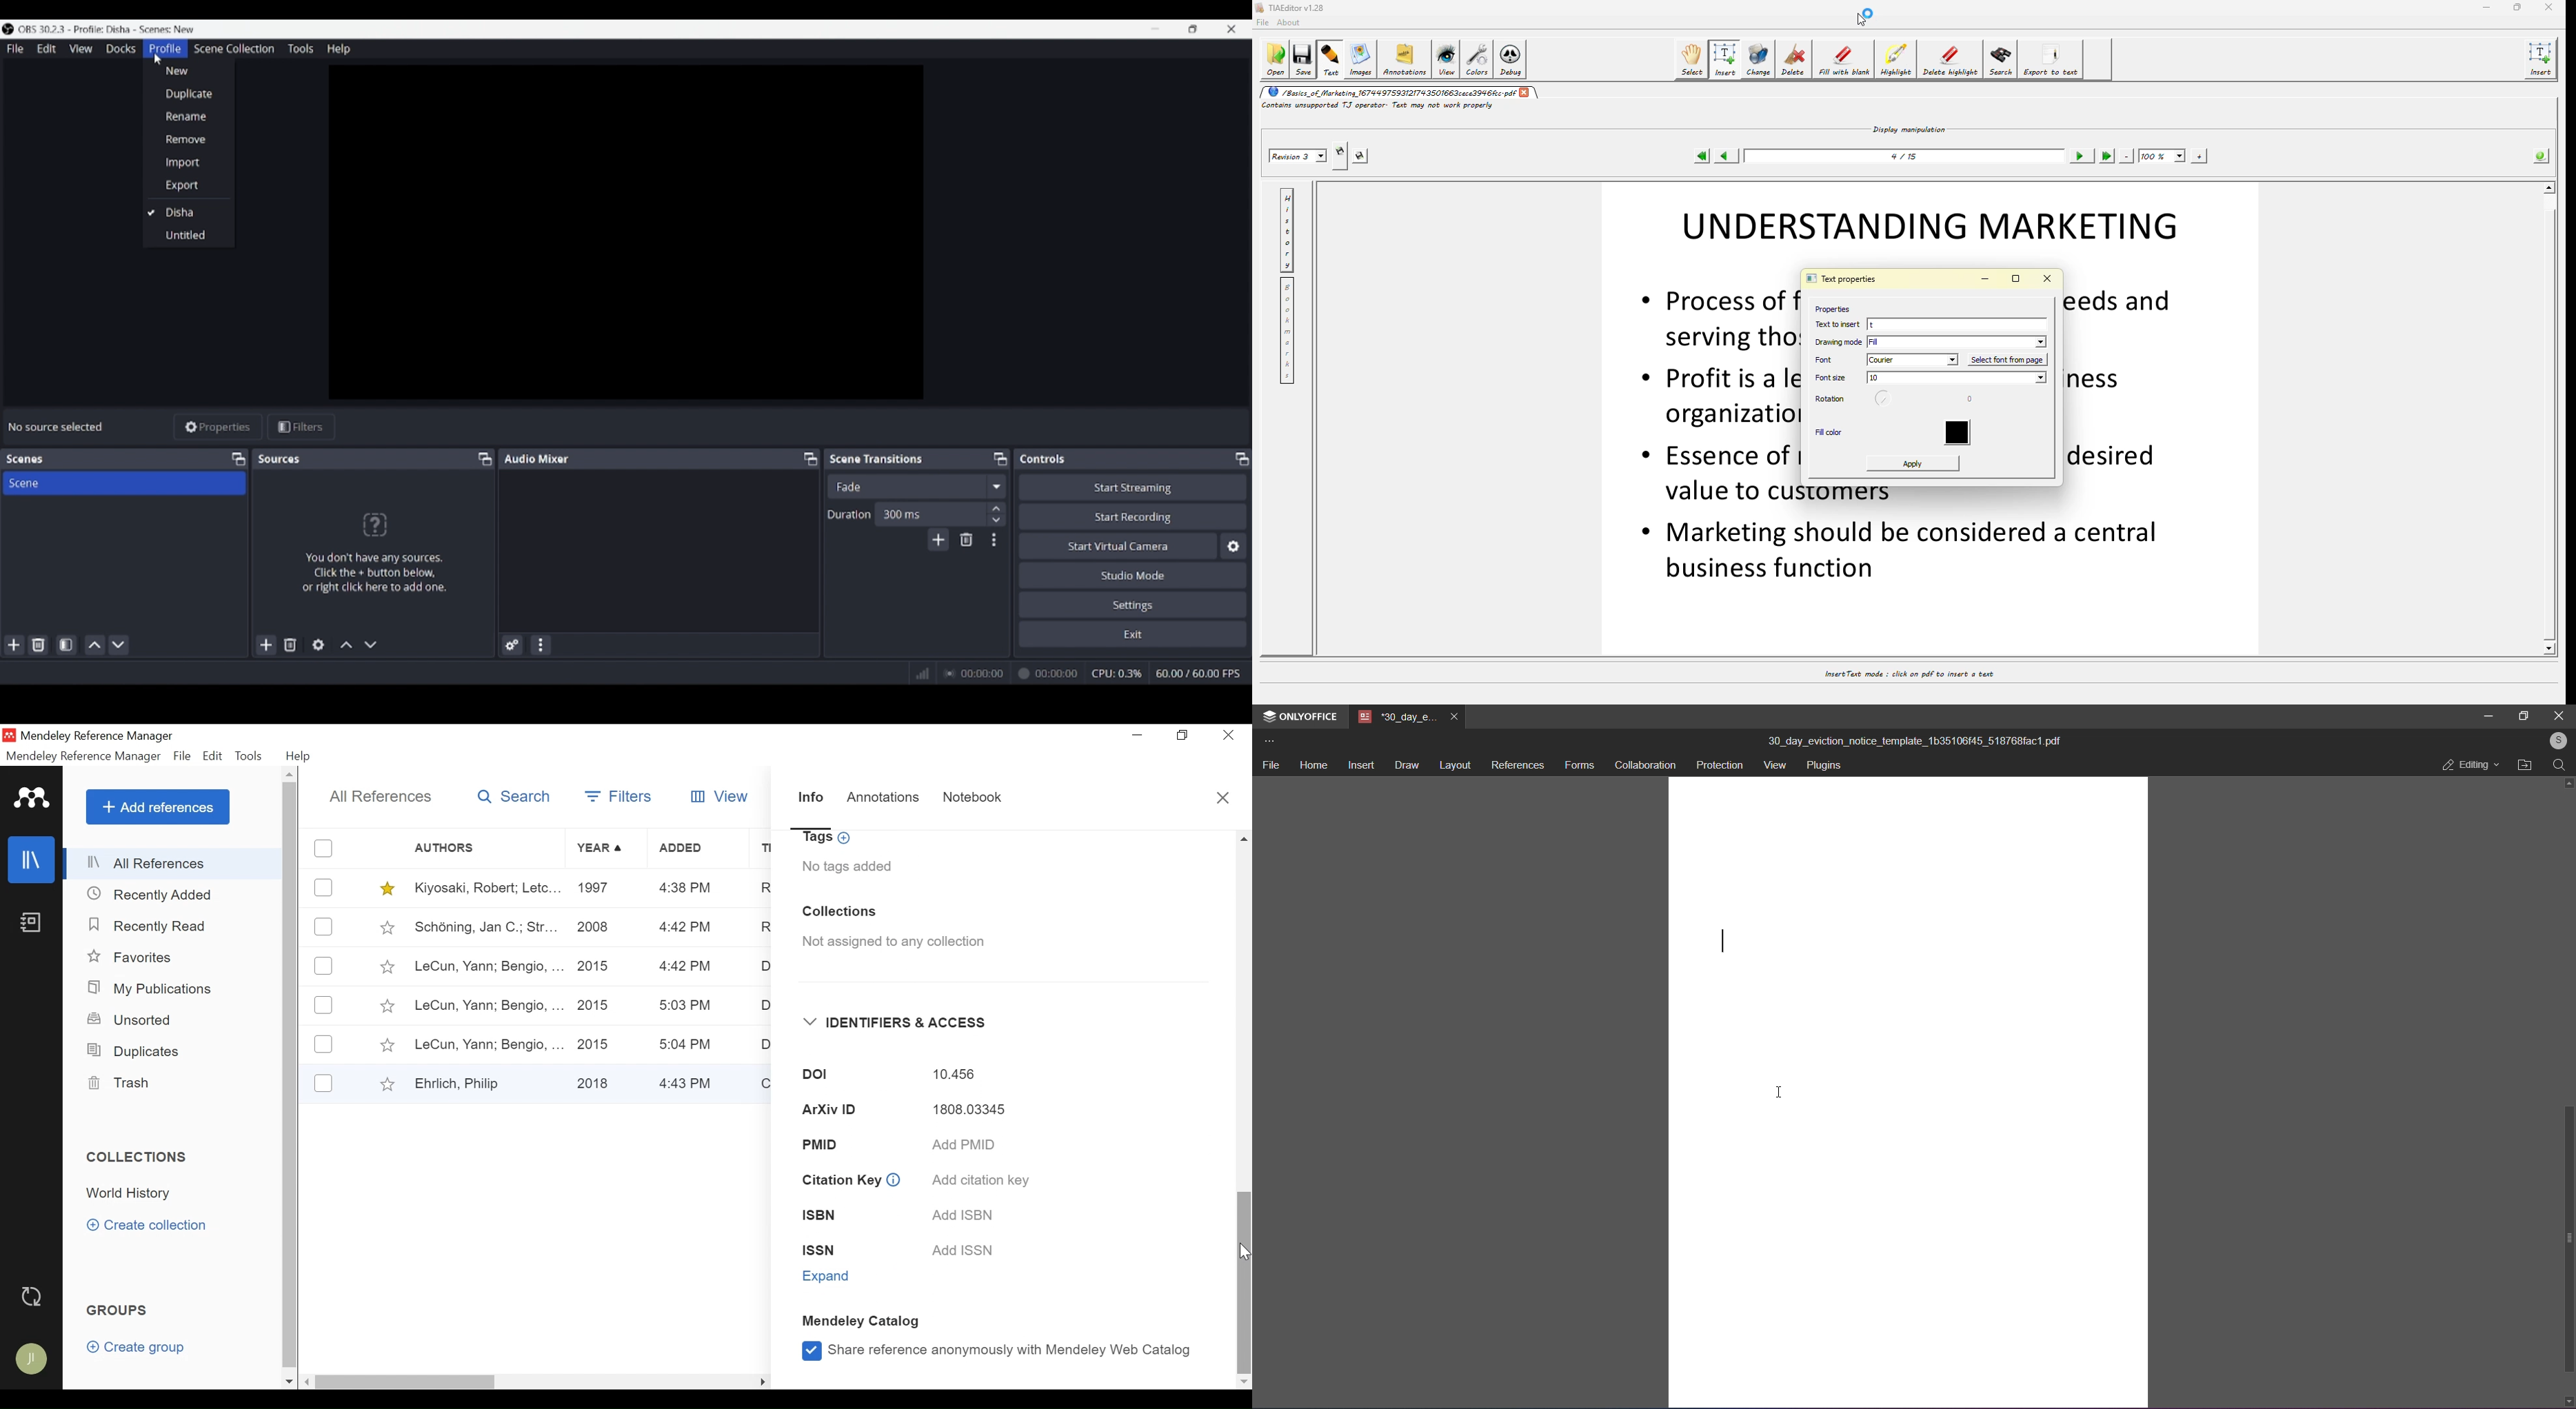  Describe the element at coordinates (1121, 674) in the screenshot. I see `CPU: 0.0%` at that location.